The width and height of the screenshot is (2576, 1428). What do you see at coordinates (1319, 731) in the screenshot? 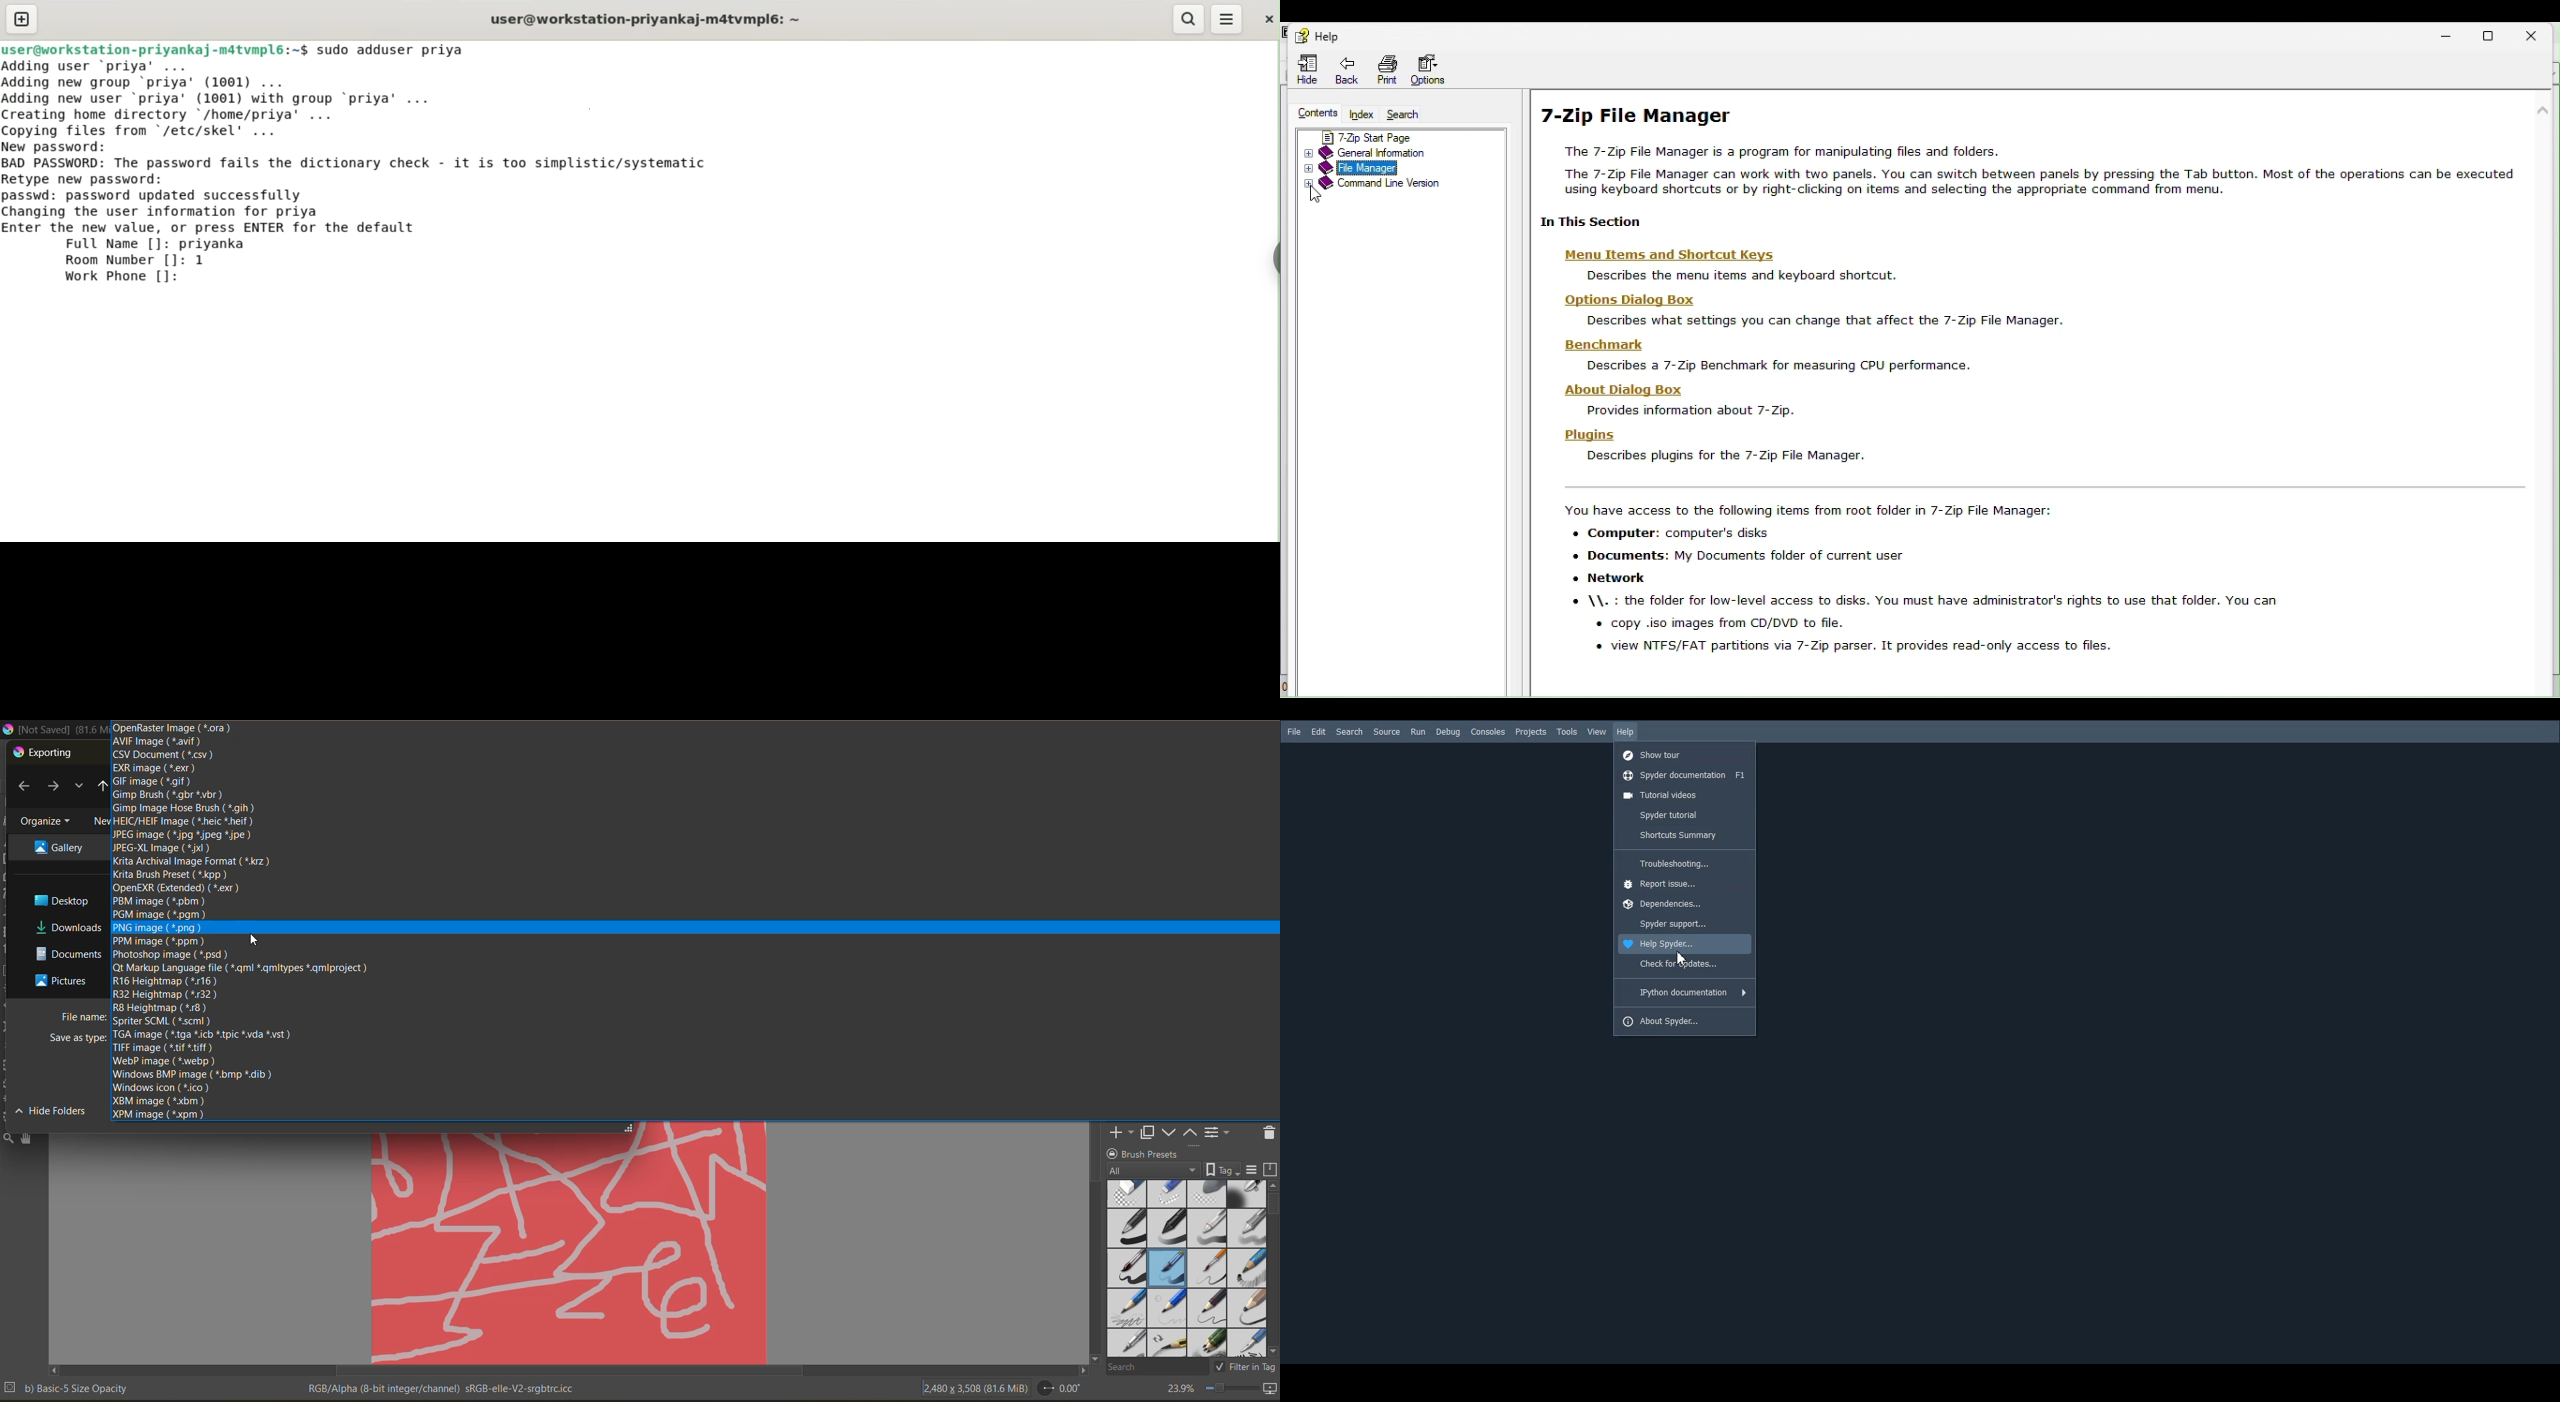
I see `Edit` at bounding box center [1319, 731].